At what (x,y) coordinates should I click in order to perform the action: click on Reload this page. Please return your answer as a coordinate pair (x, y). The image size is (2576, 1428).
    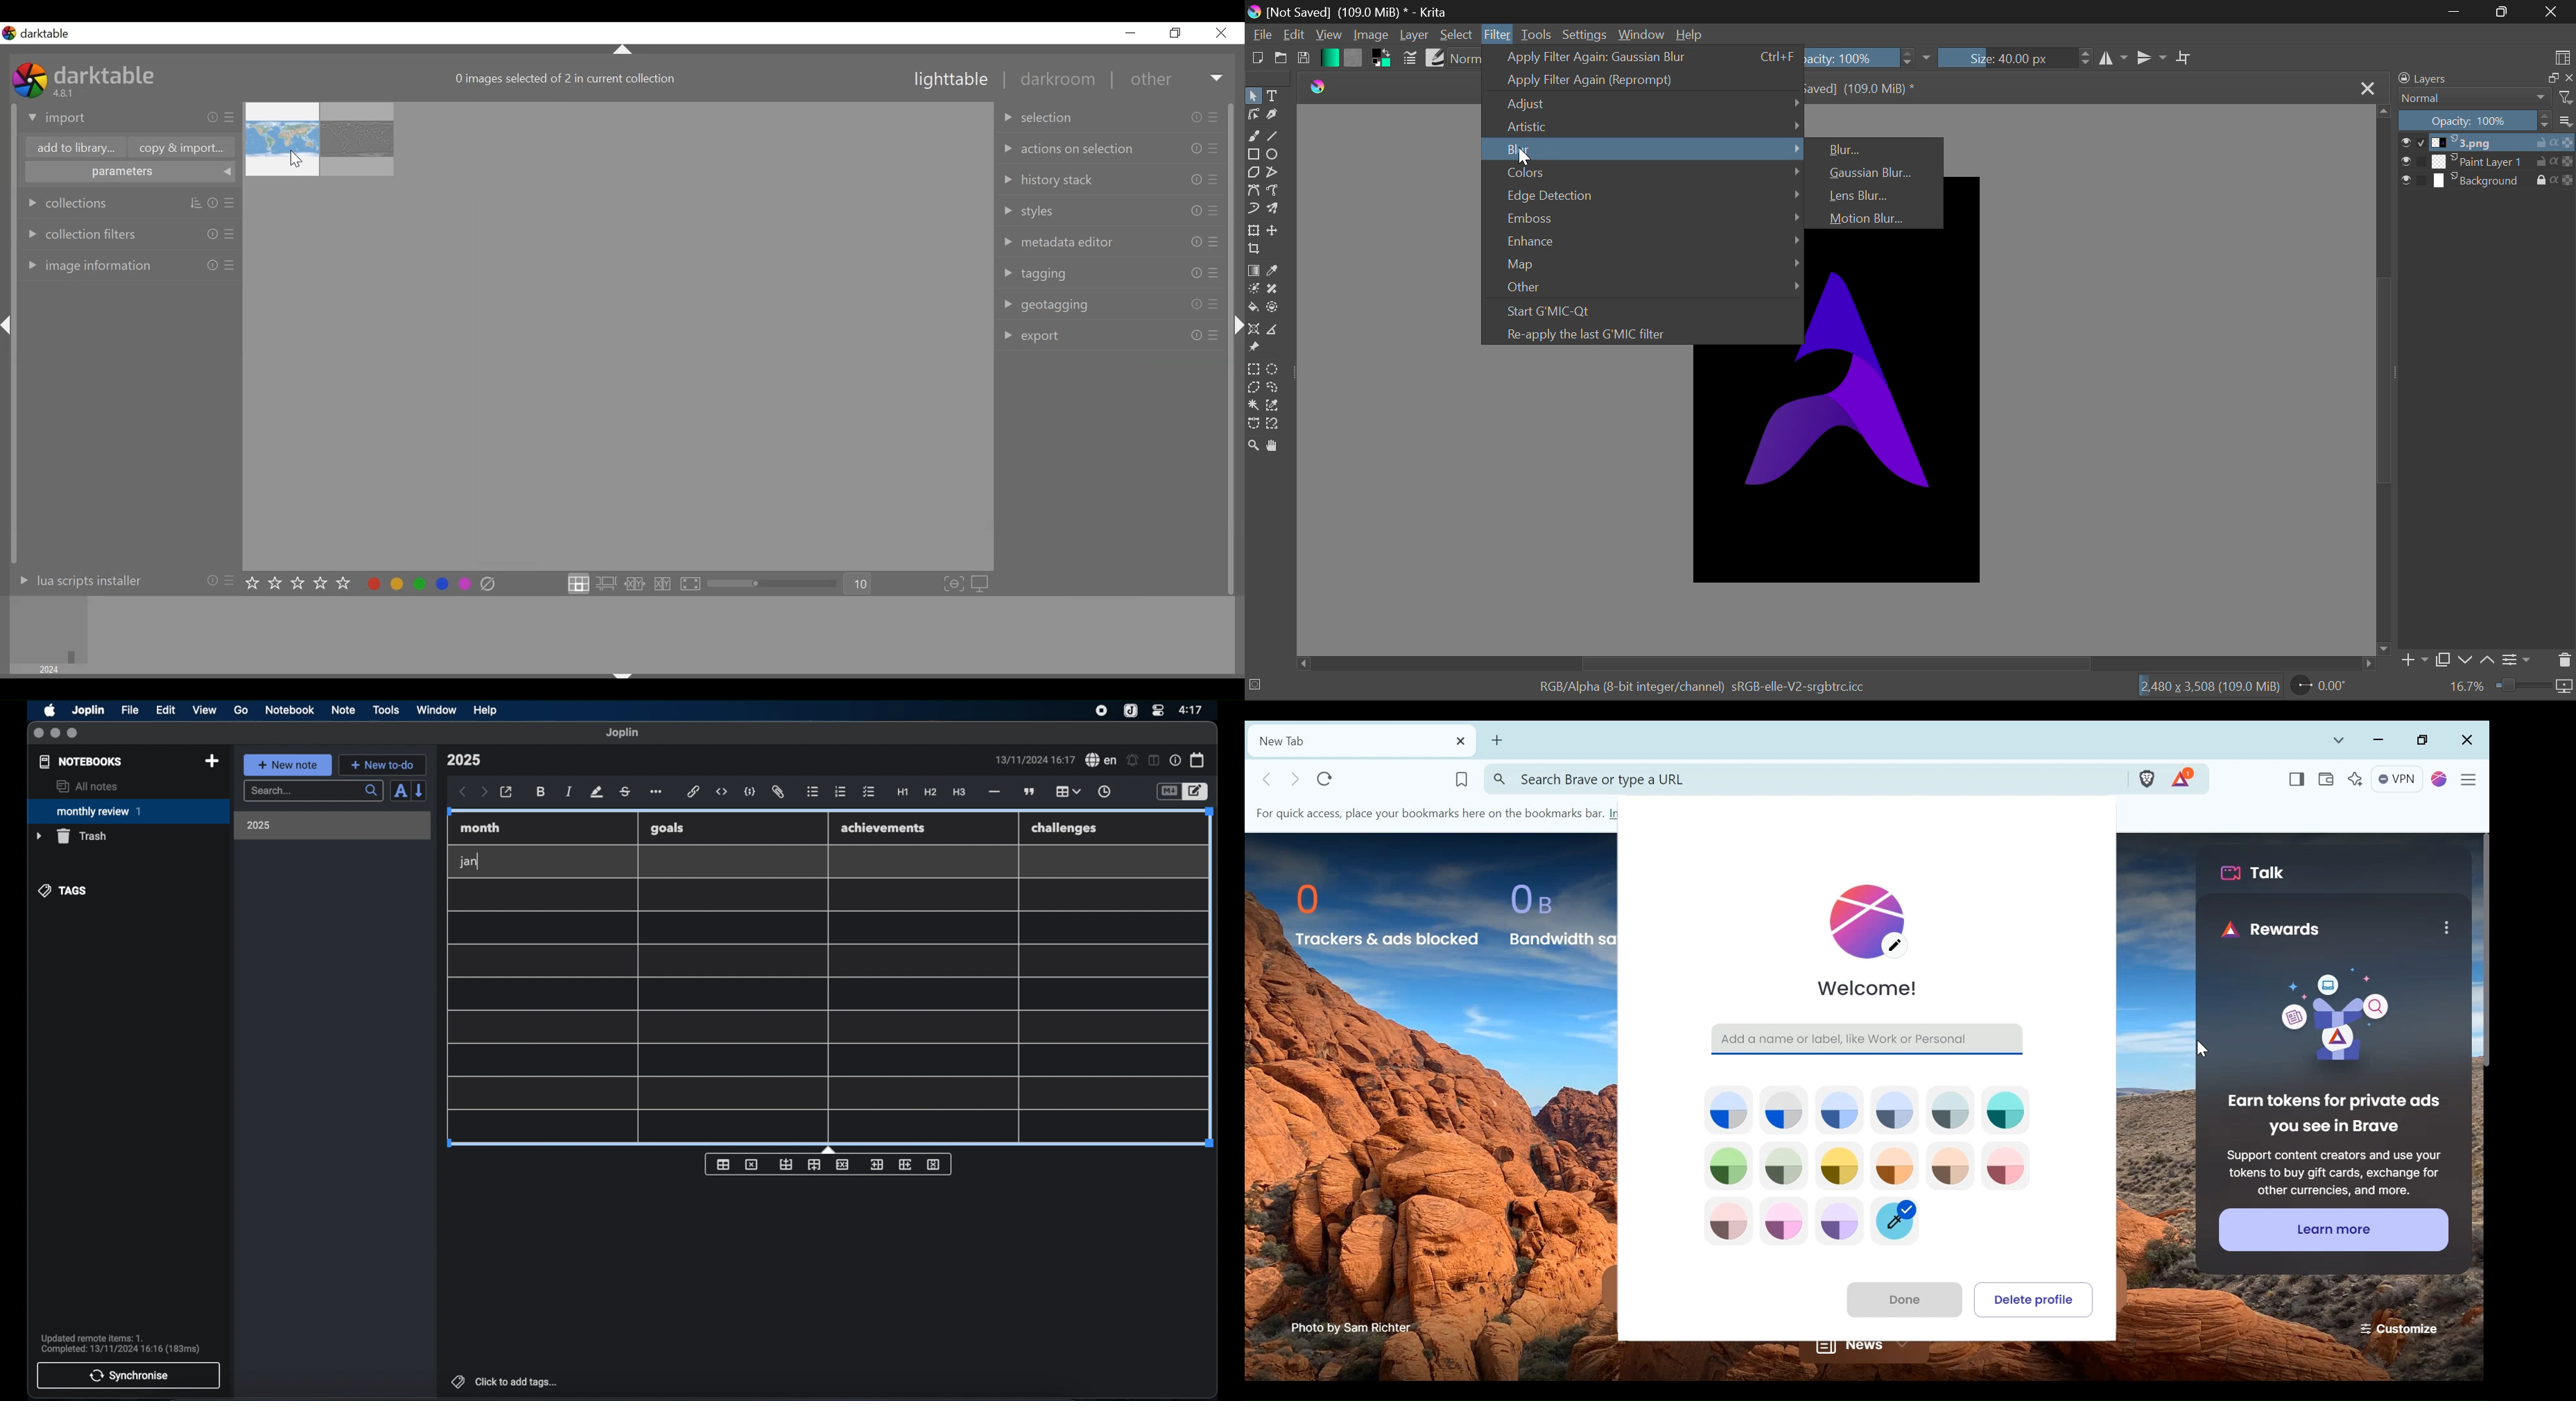
    Looking at the image, I should click on (1325, 778).